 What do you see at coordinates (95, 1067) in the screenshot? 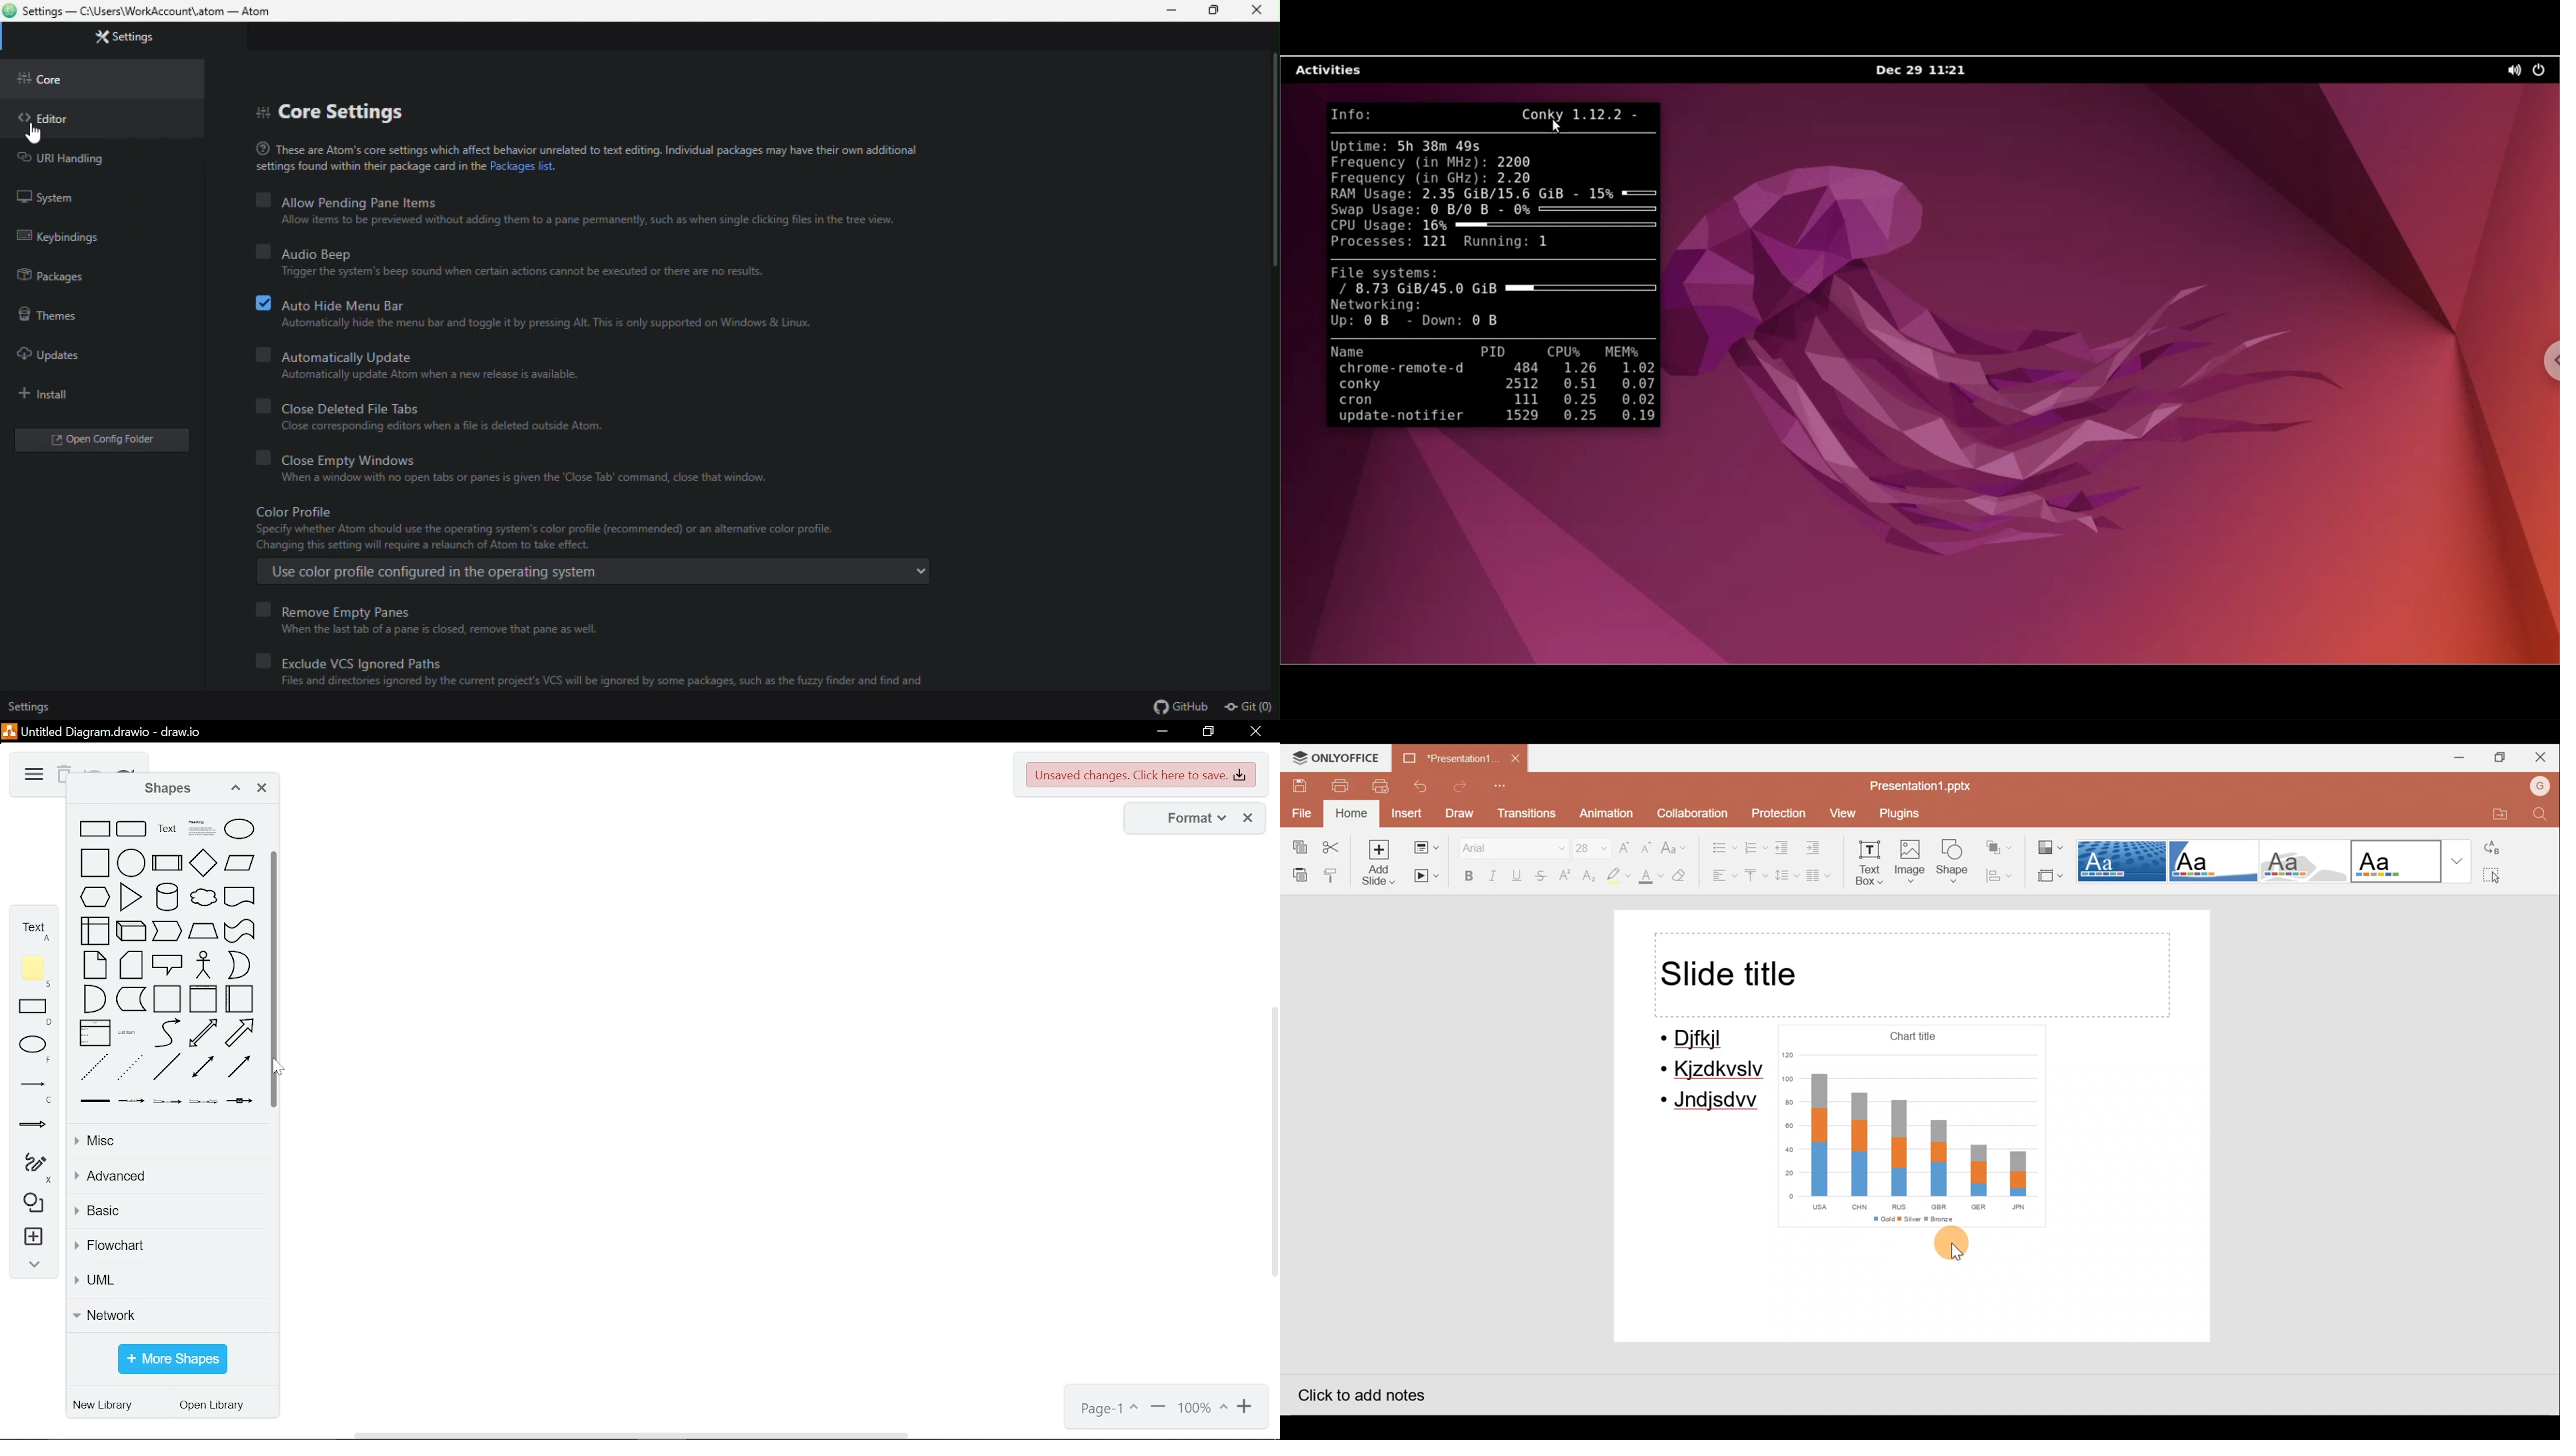
I see `dashed line` at bounding box center [95, 1067].